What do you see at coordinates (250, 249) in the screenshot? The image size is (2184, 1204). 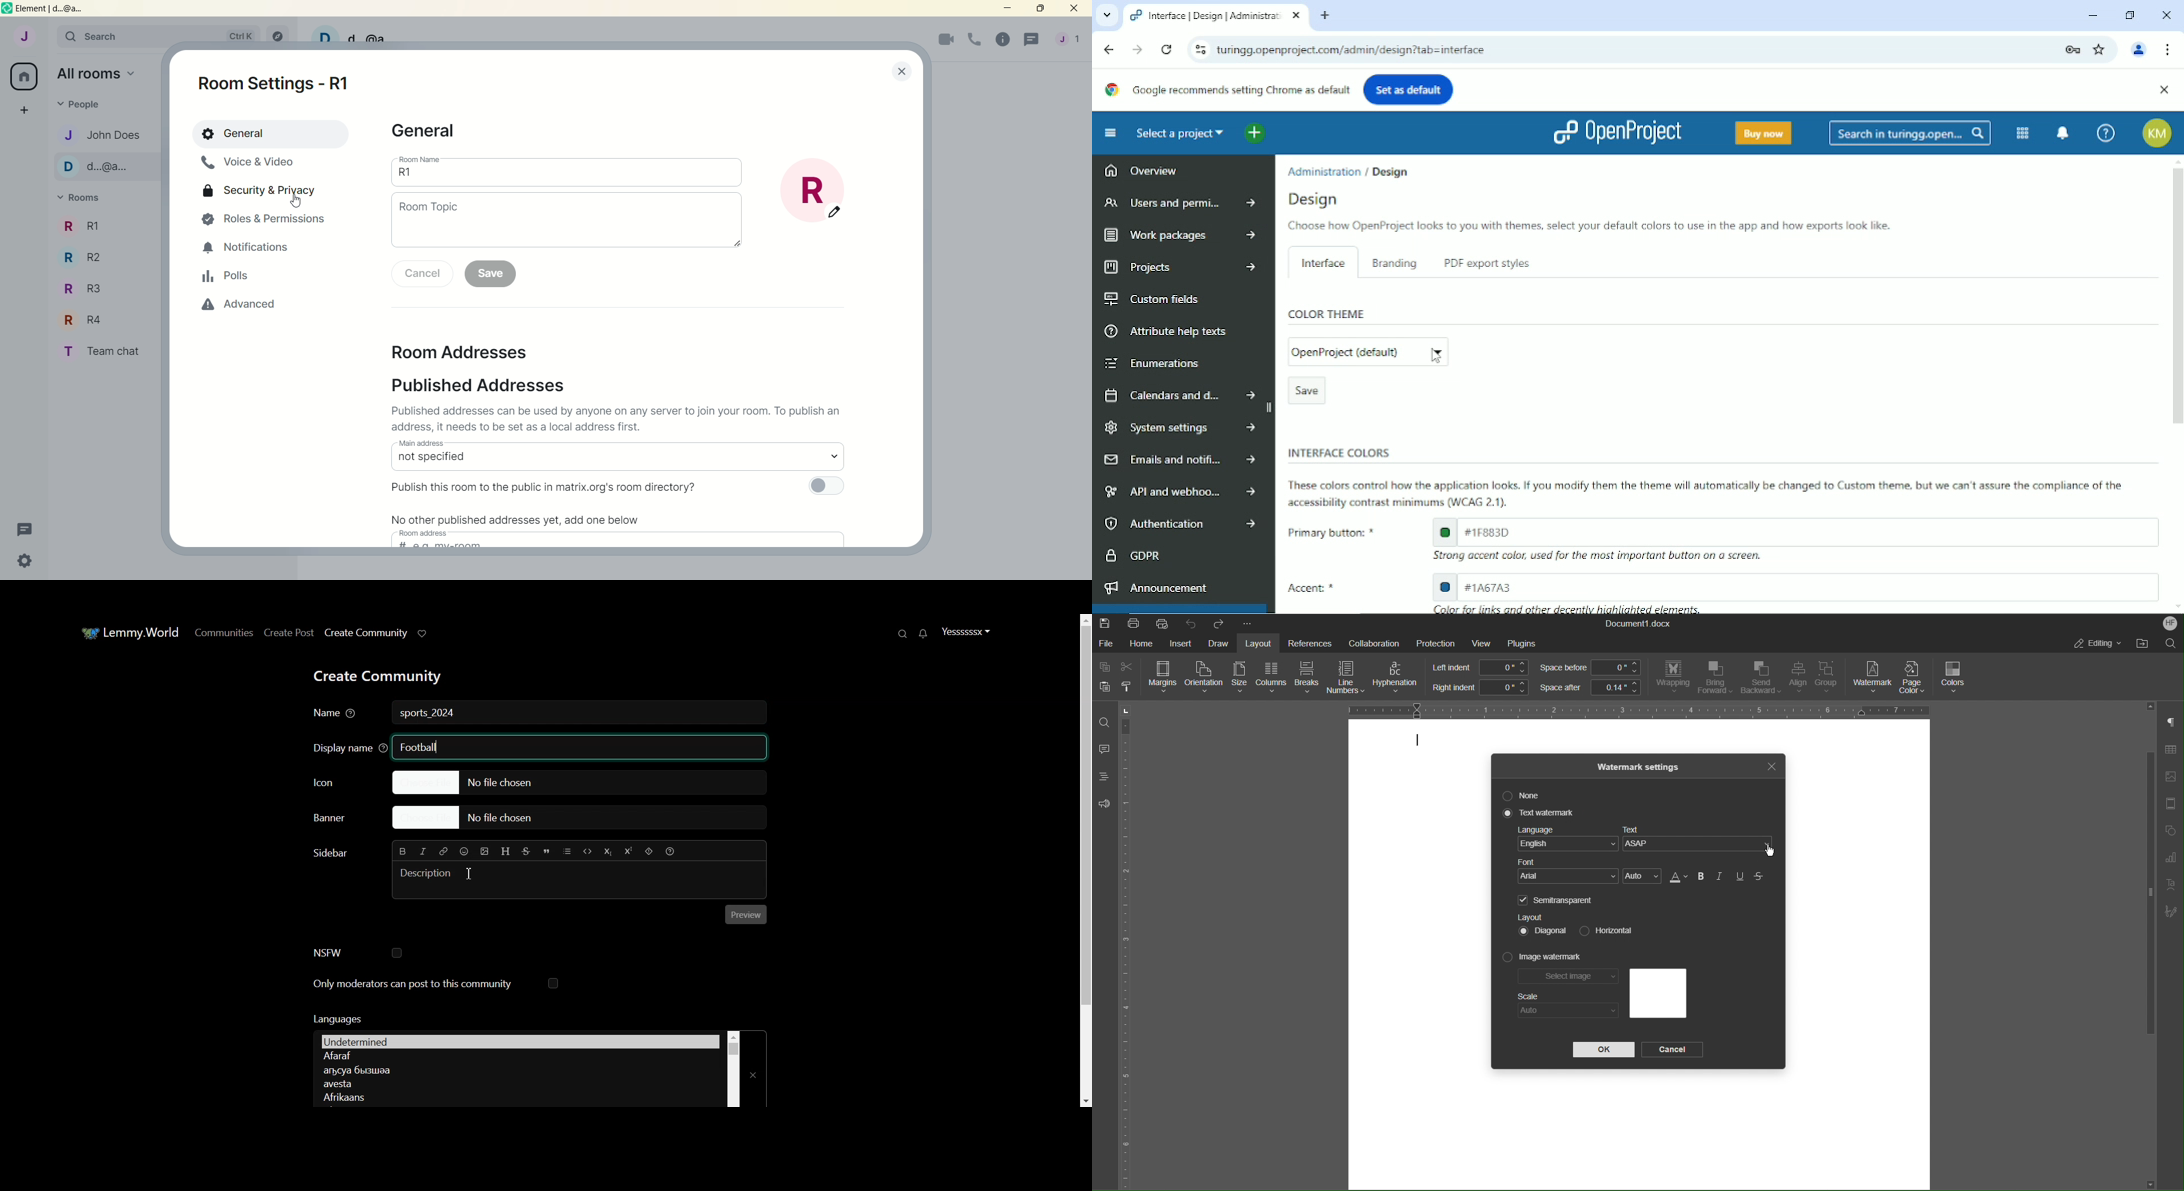 I see `notifications` at bounding box center [250, 249].